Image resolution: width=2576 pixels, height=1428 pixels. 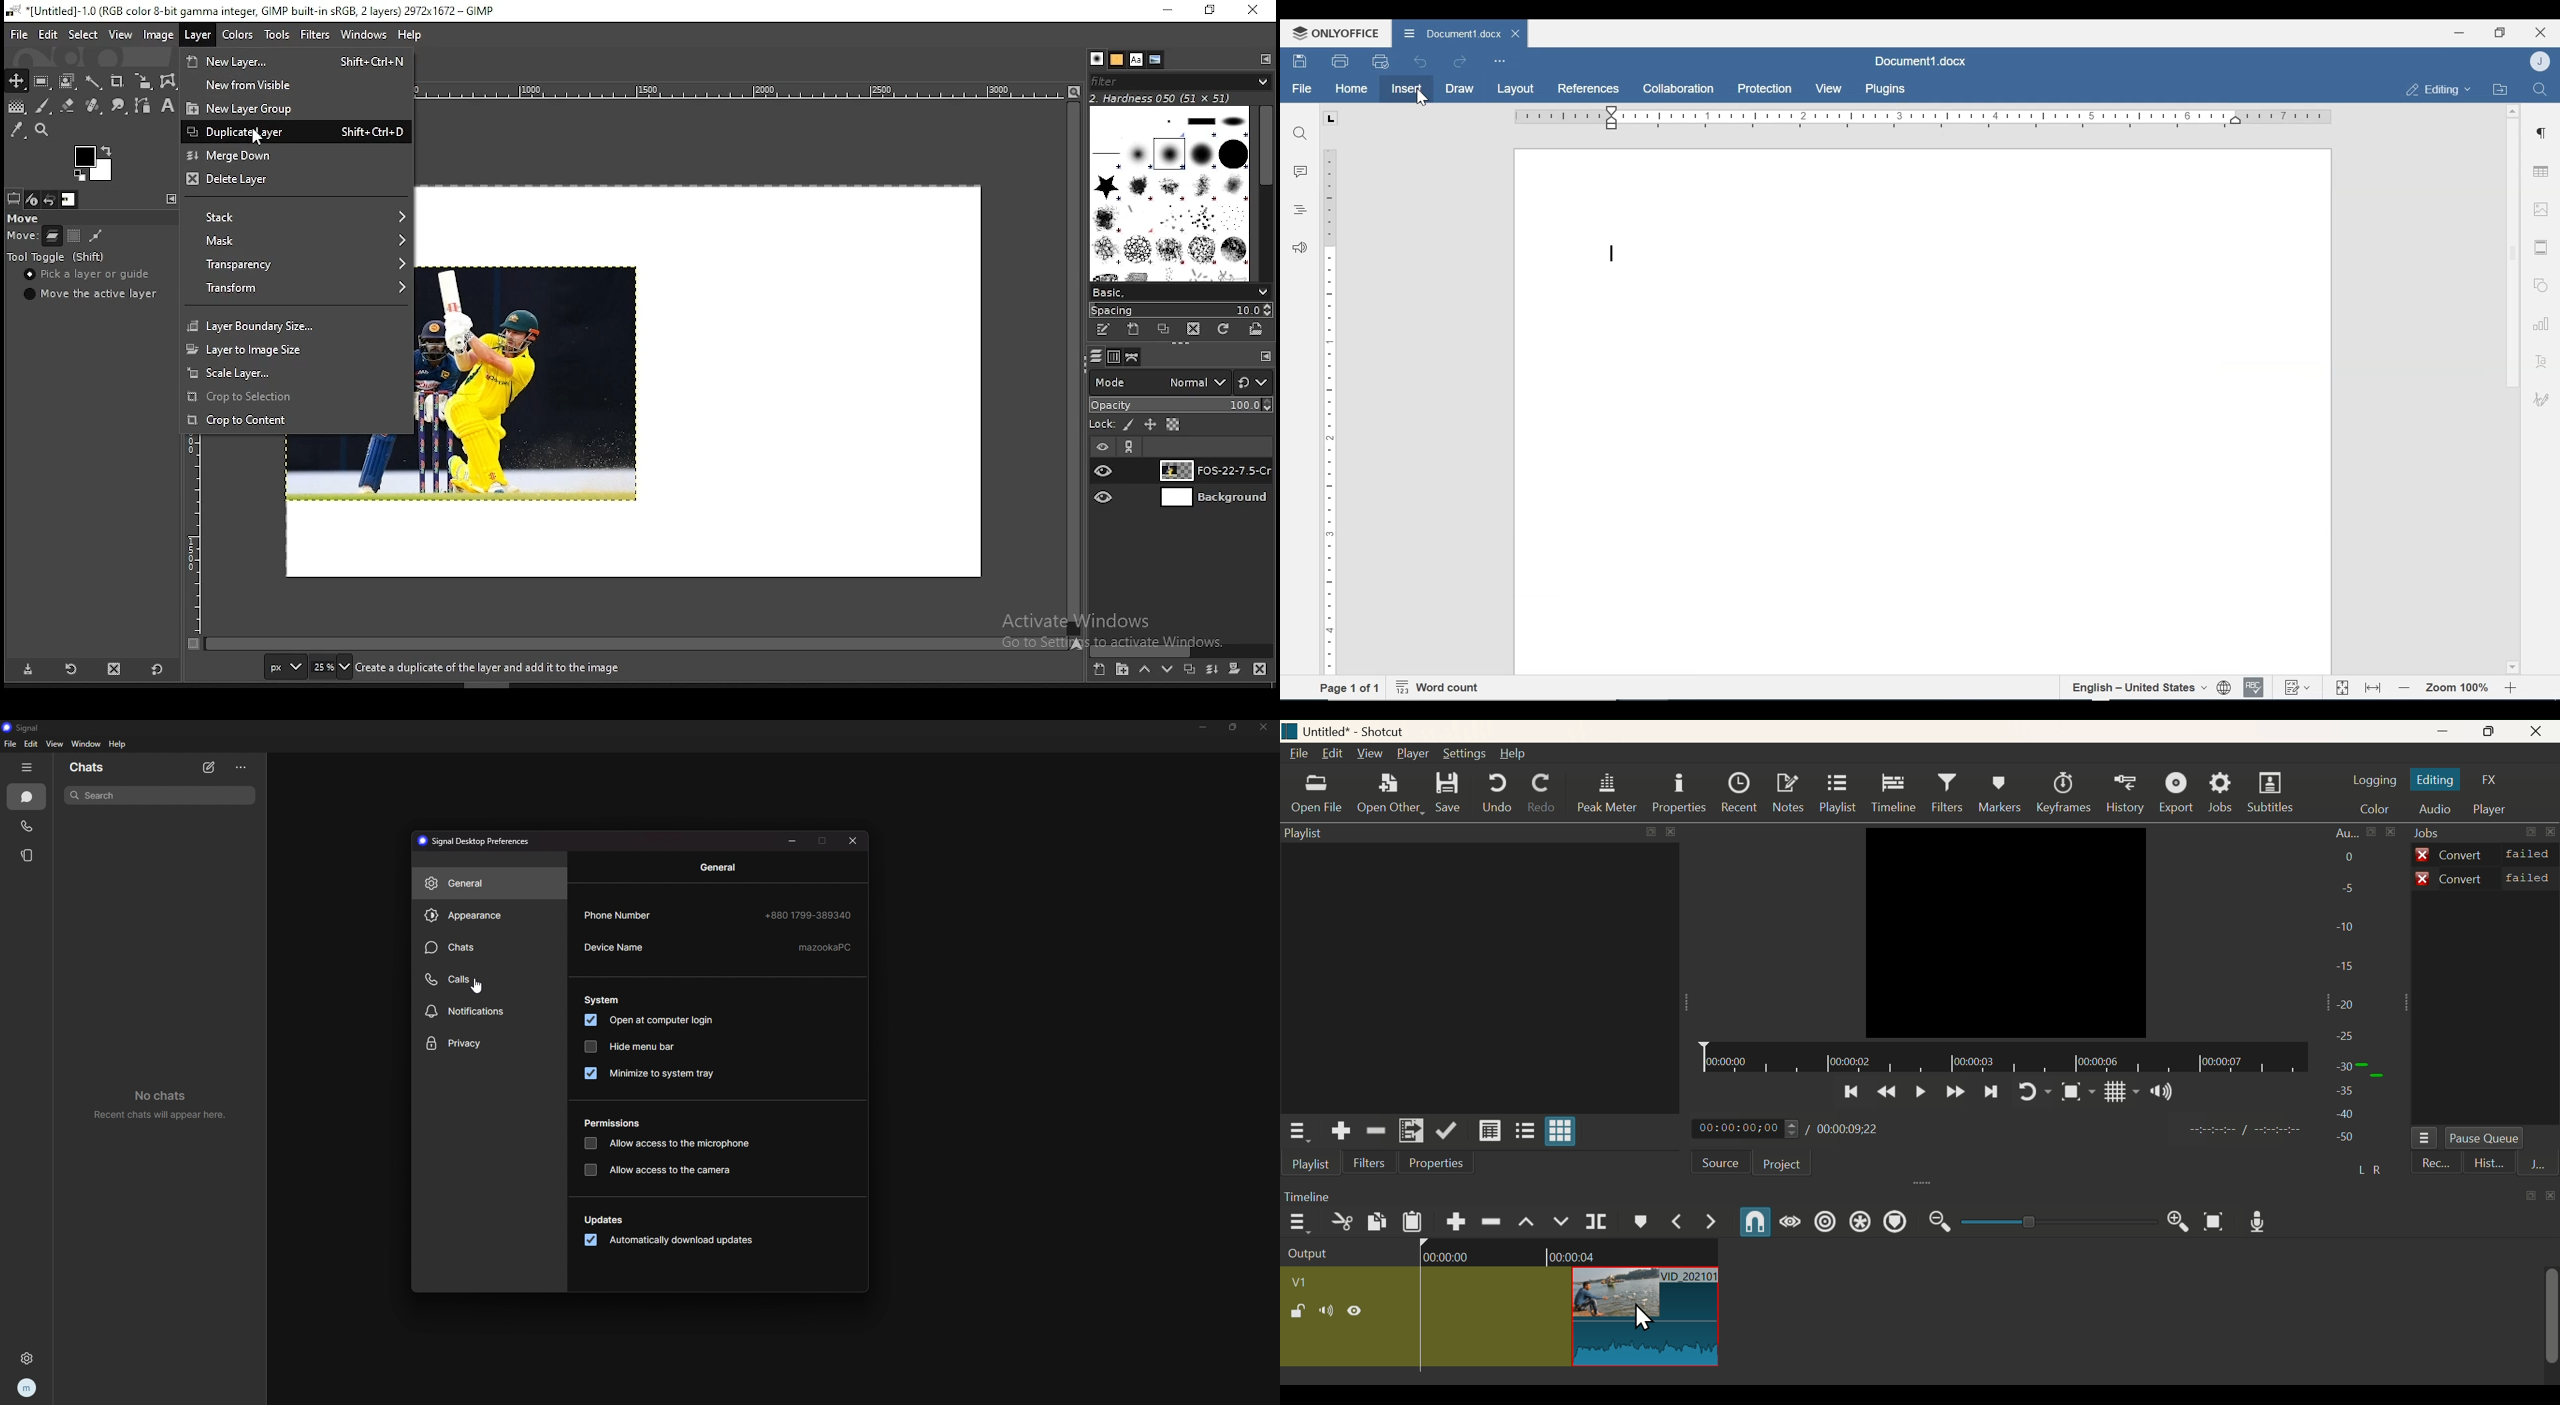 I want to click on Open Other, so click(x=1391, y=795).